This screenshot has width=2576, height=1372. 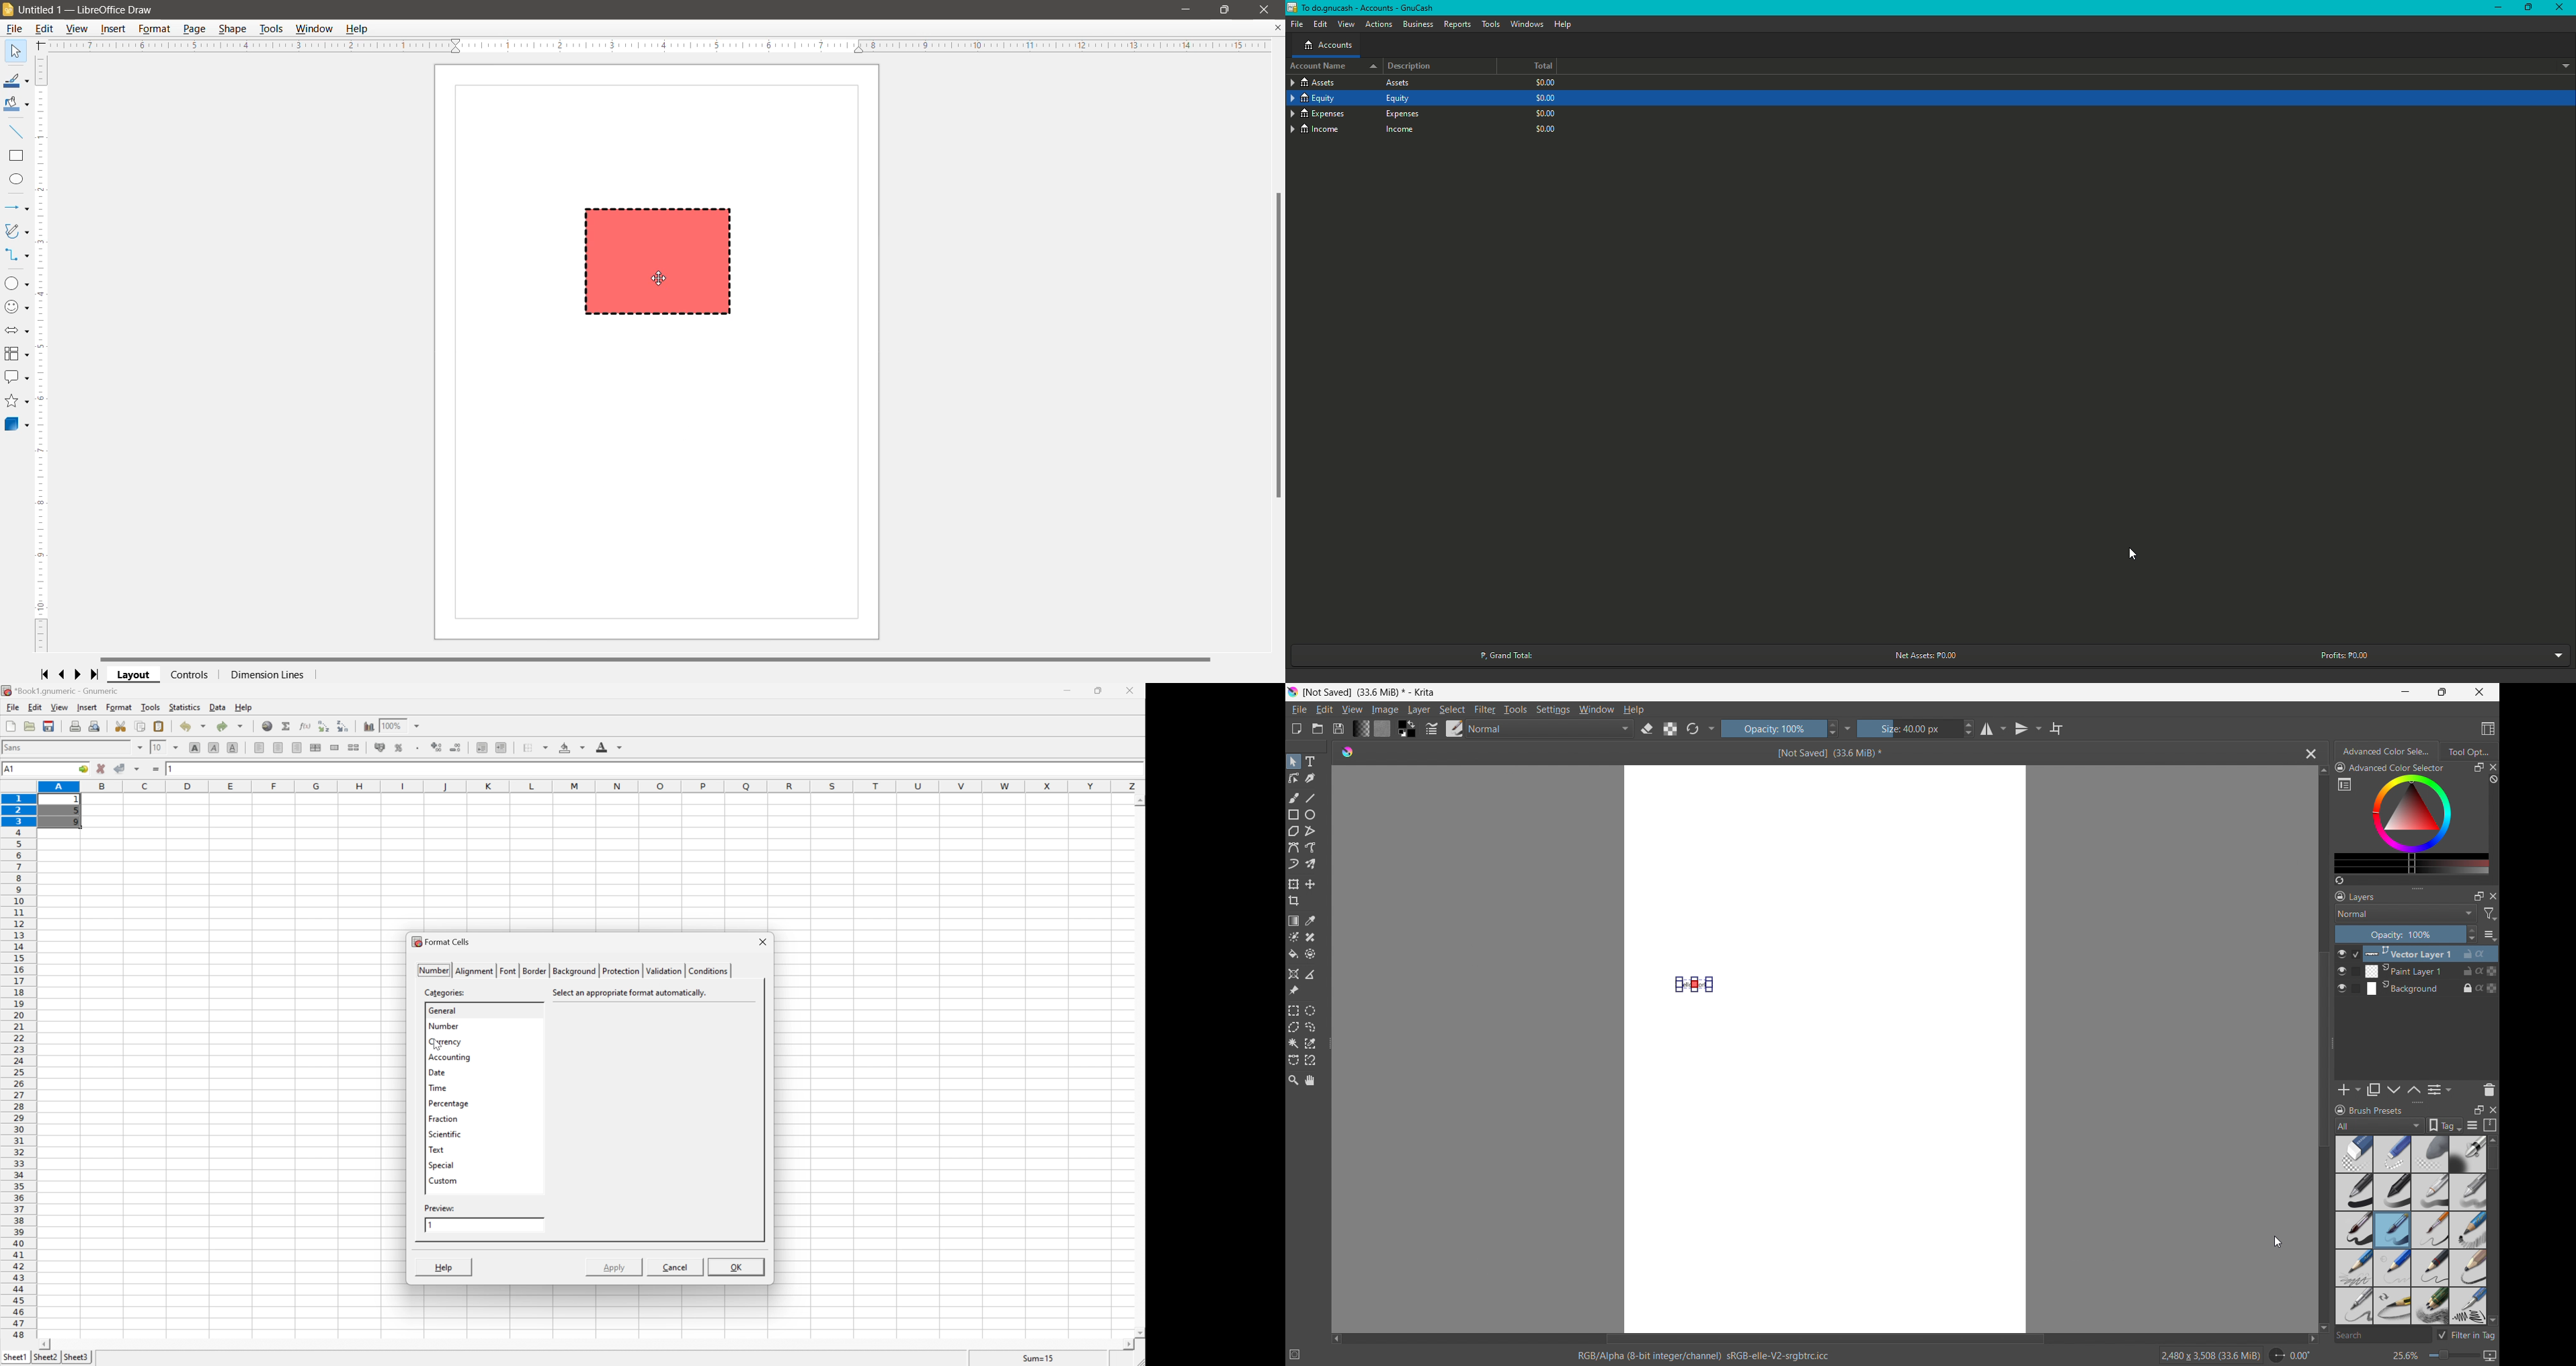 What do you see at coordinates (2431, 1268) in the screenshot?
I see `small tip pencil` at bounding box center [2431, 1268].